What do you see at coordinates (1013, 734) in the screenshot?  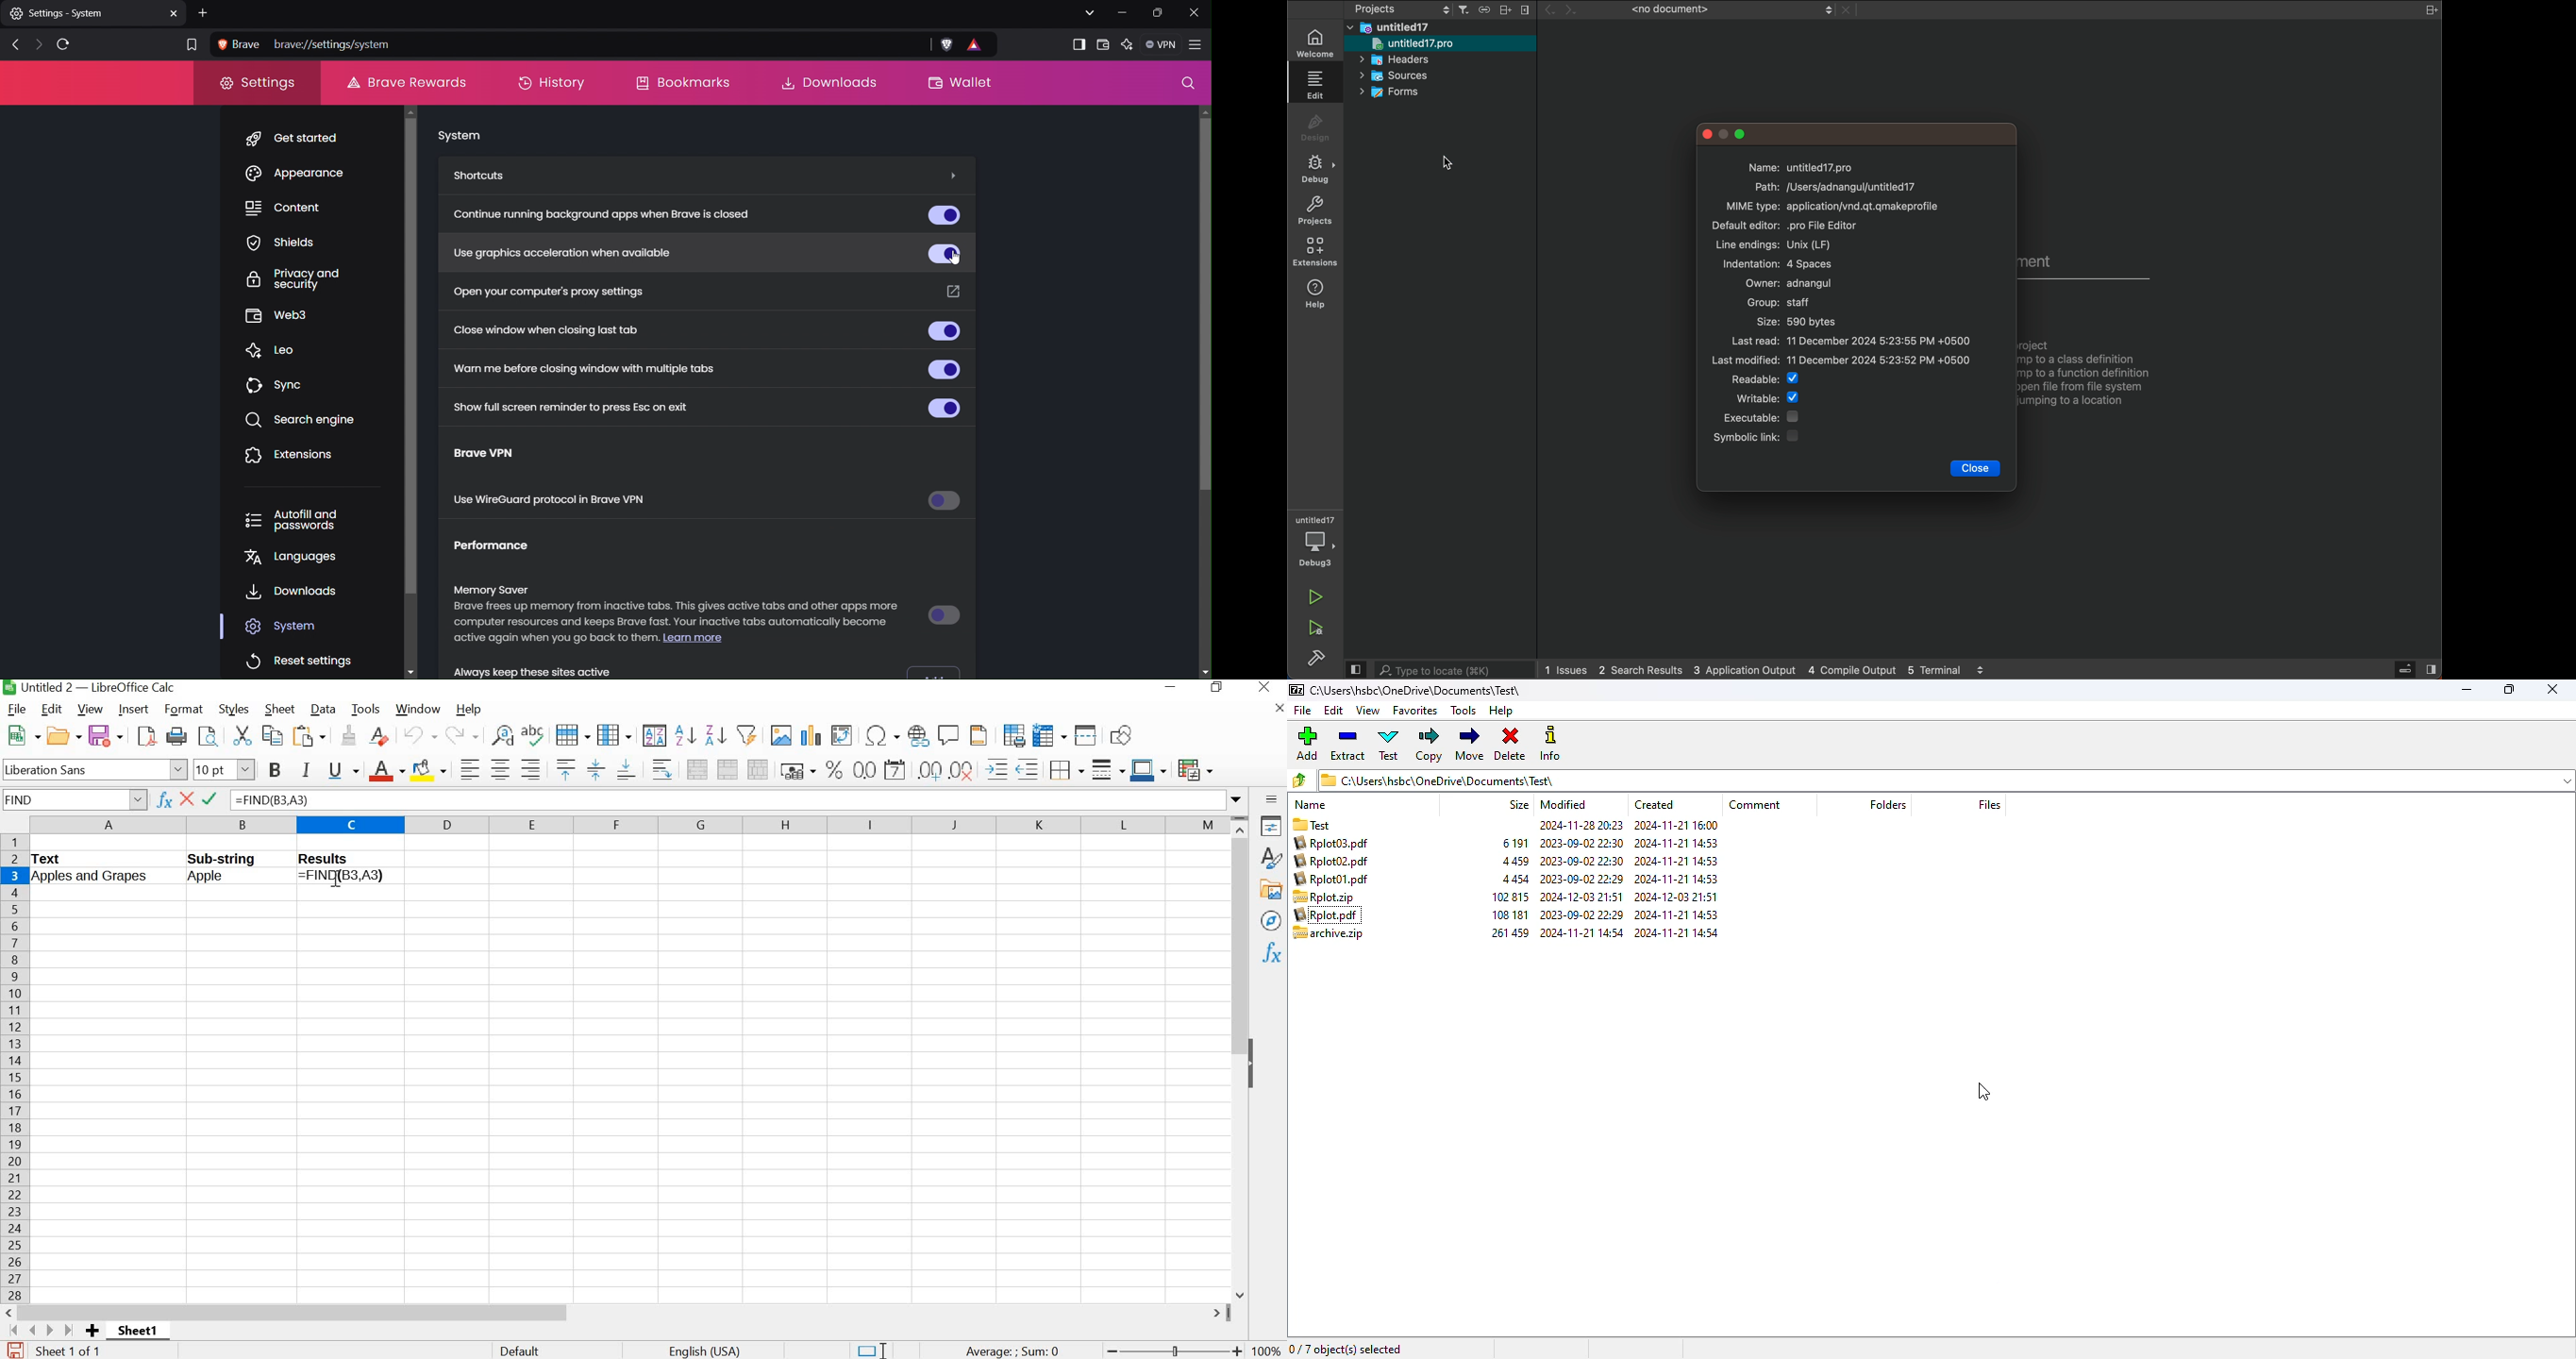 I see `define print area` at bounding box center [1013, 734].